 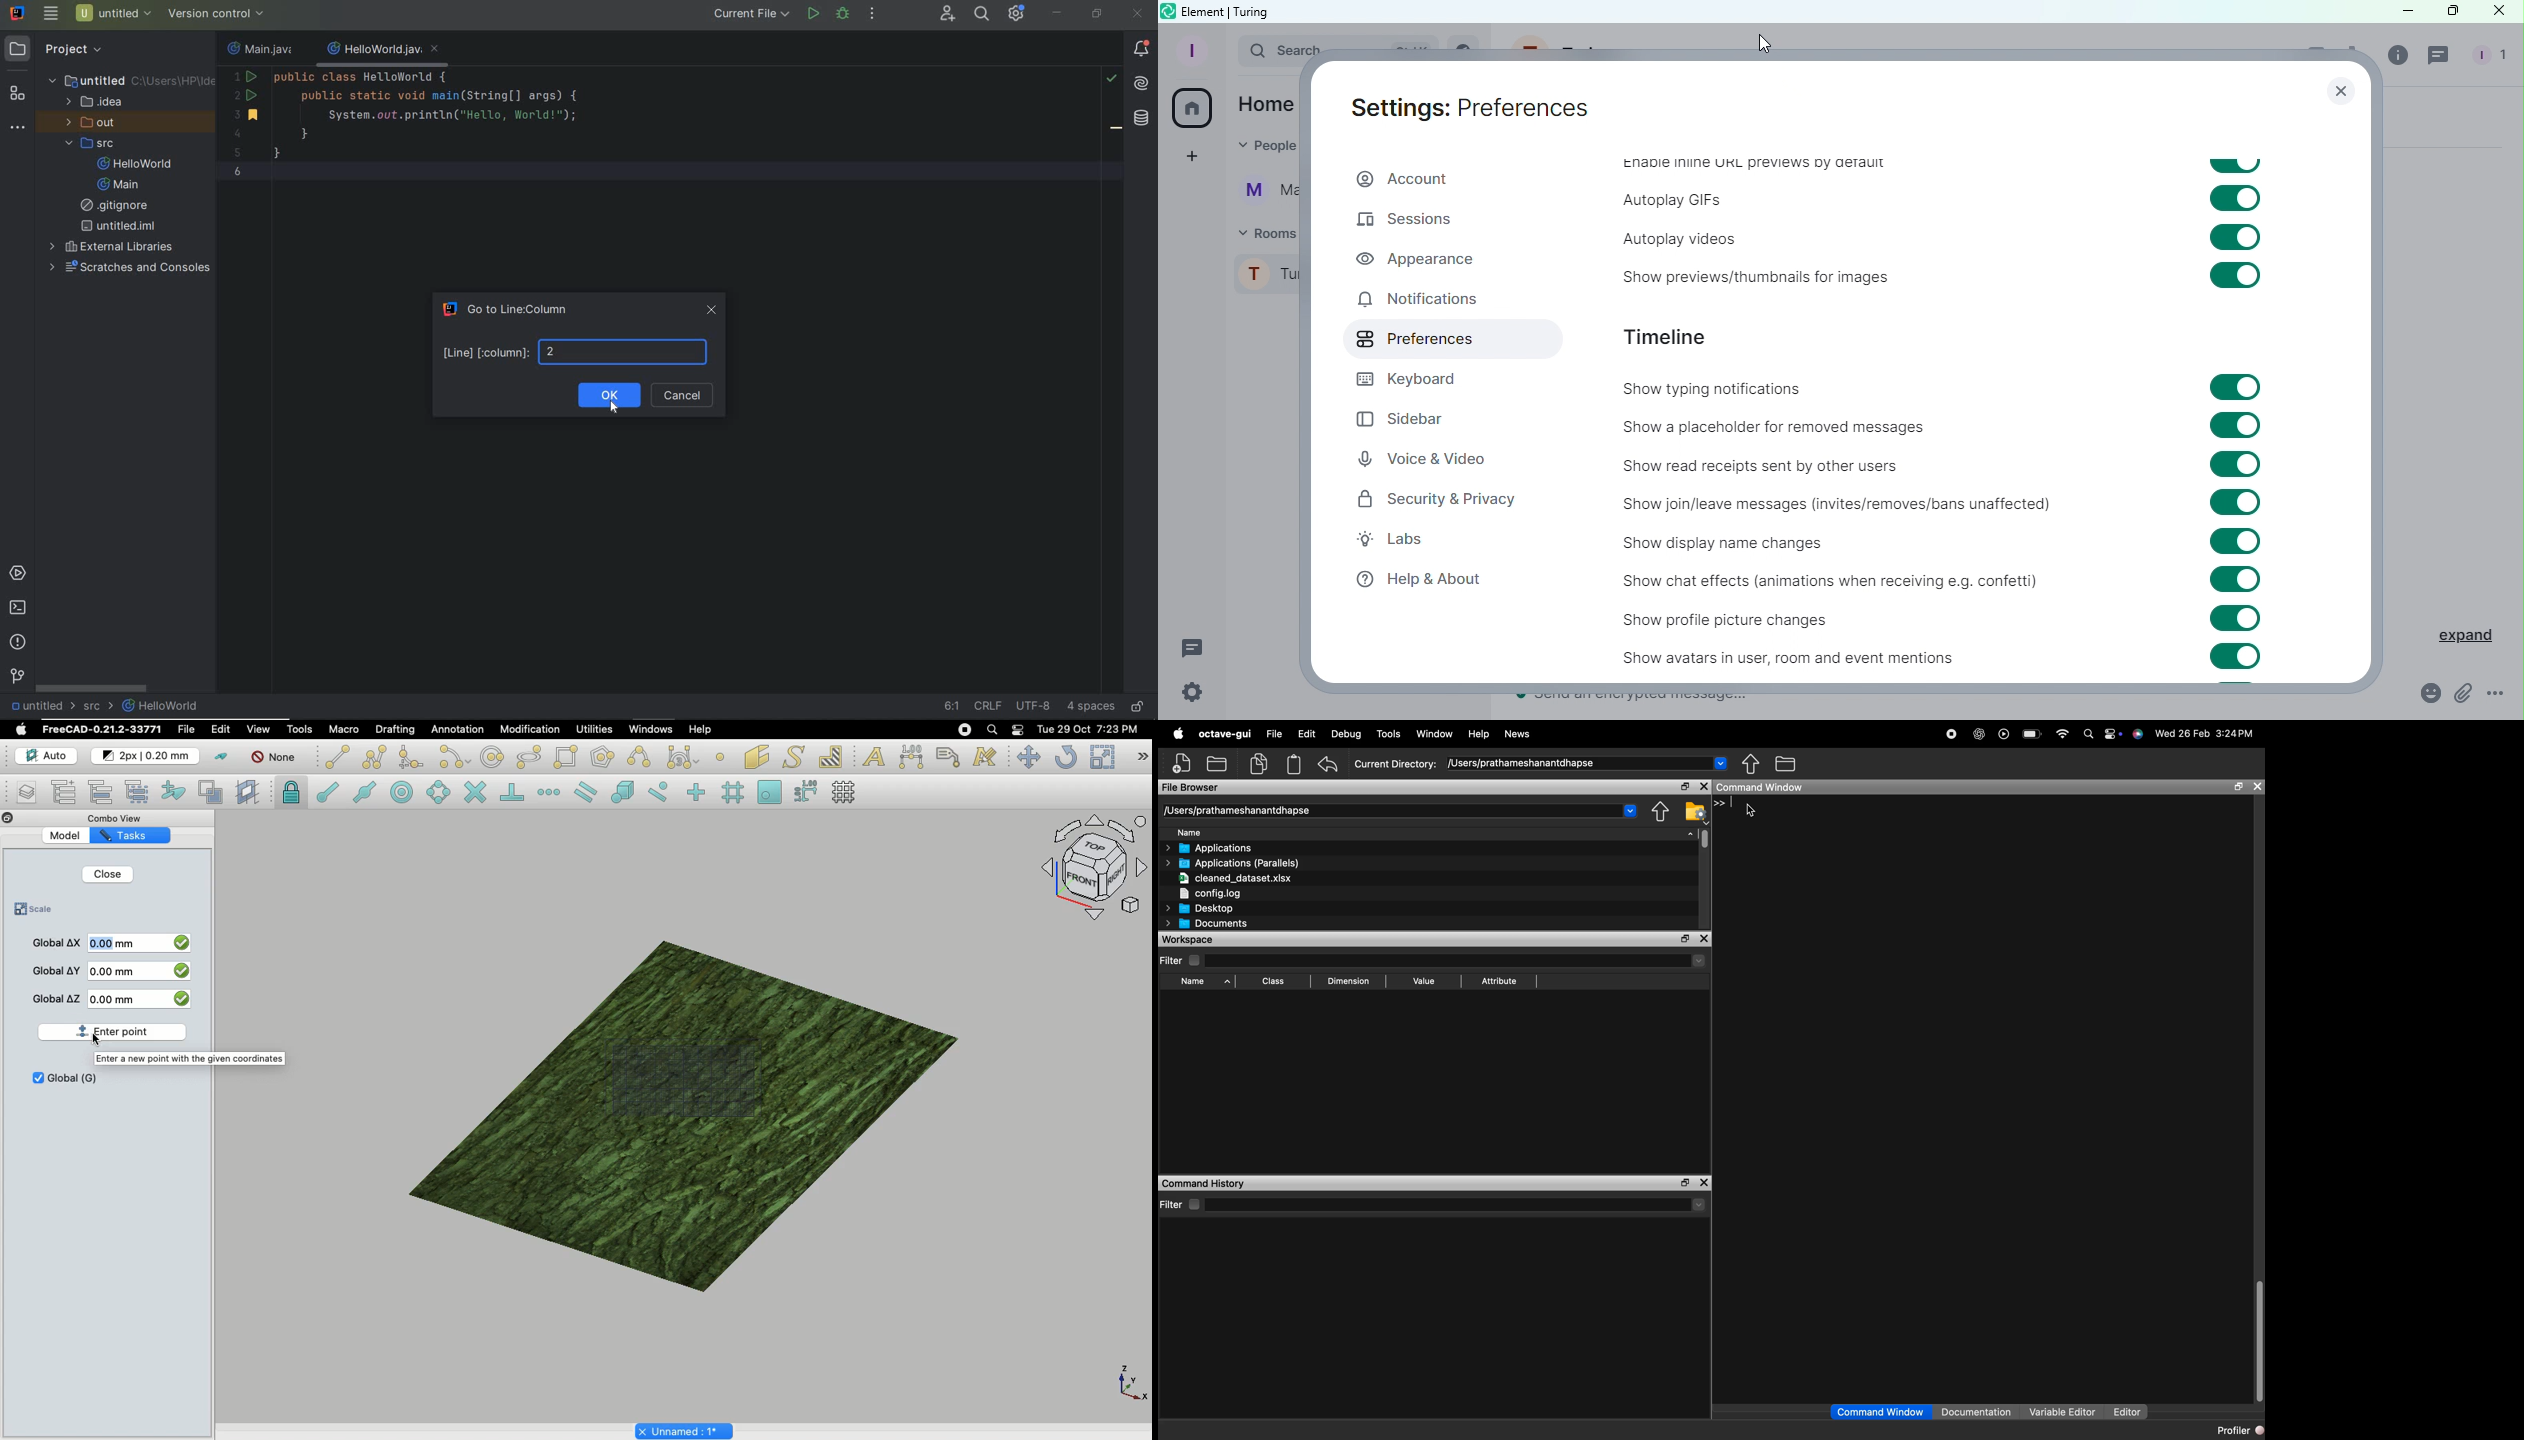 I want to click on Close, so click(x=6, y=818).